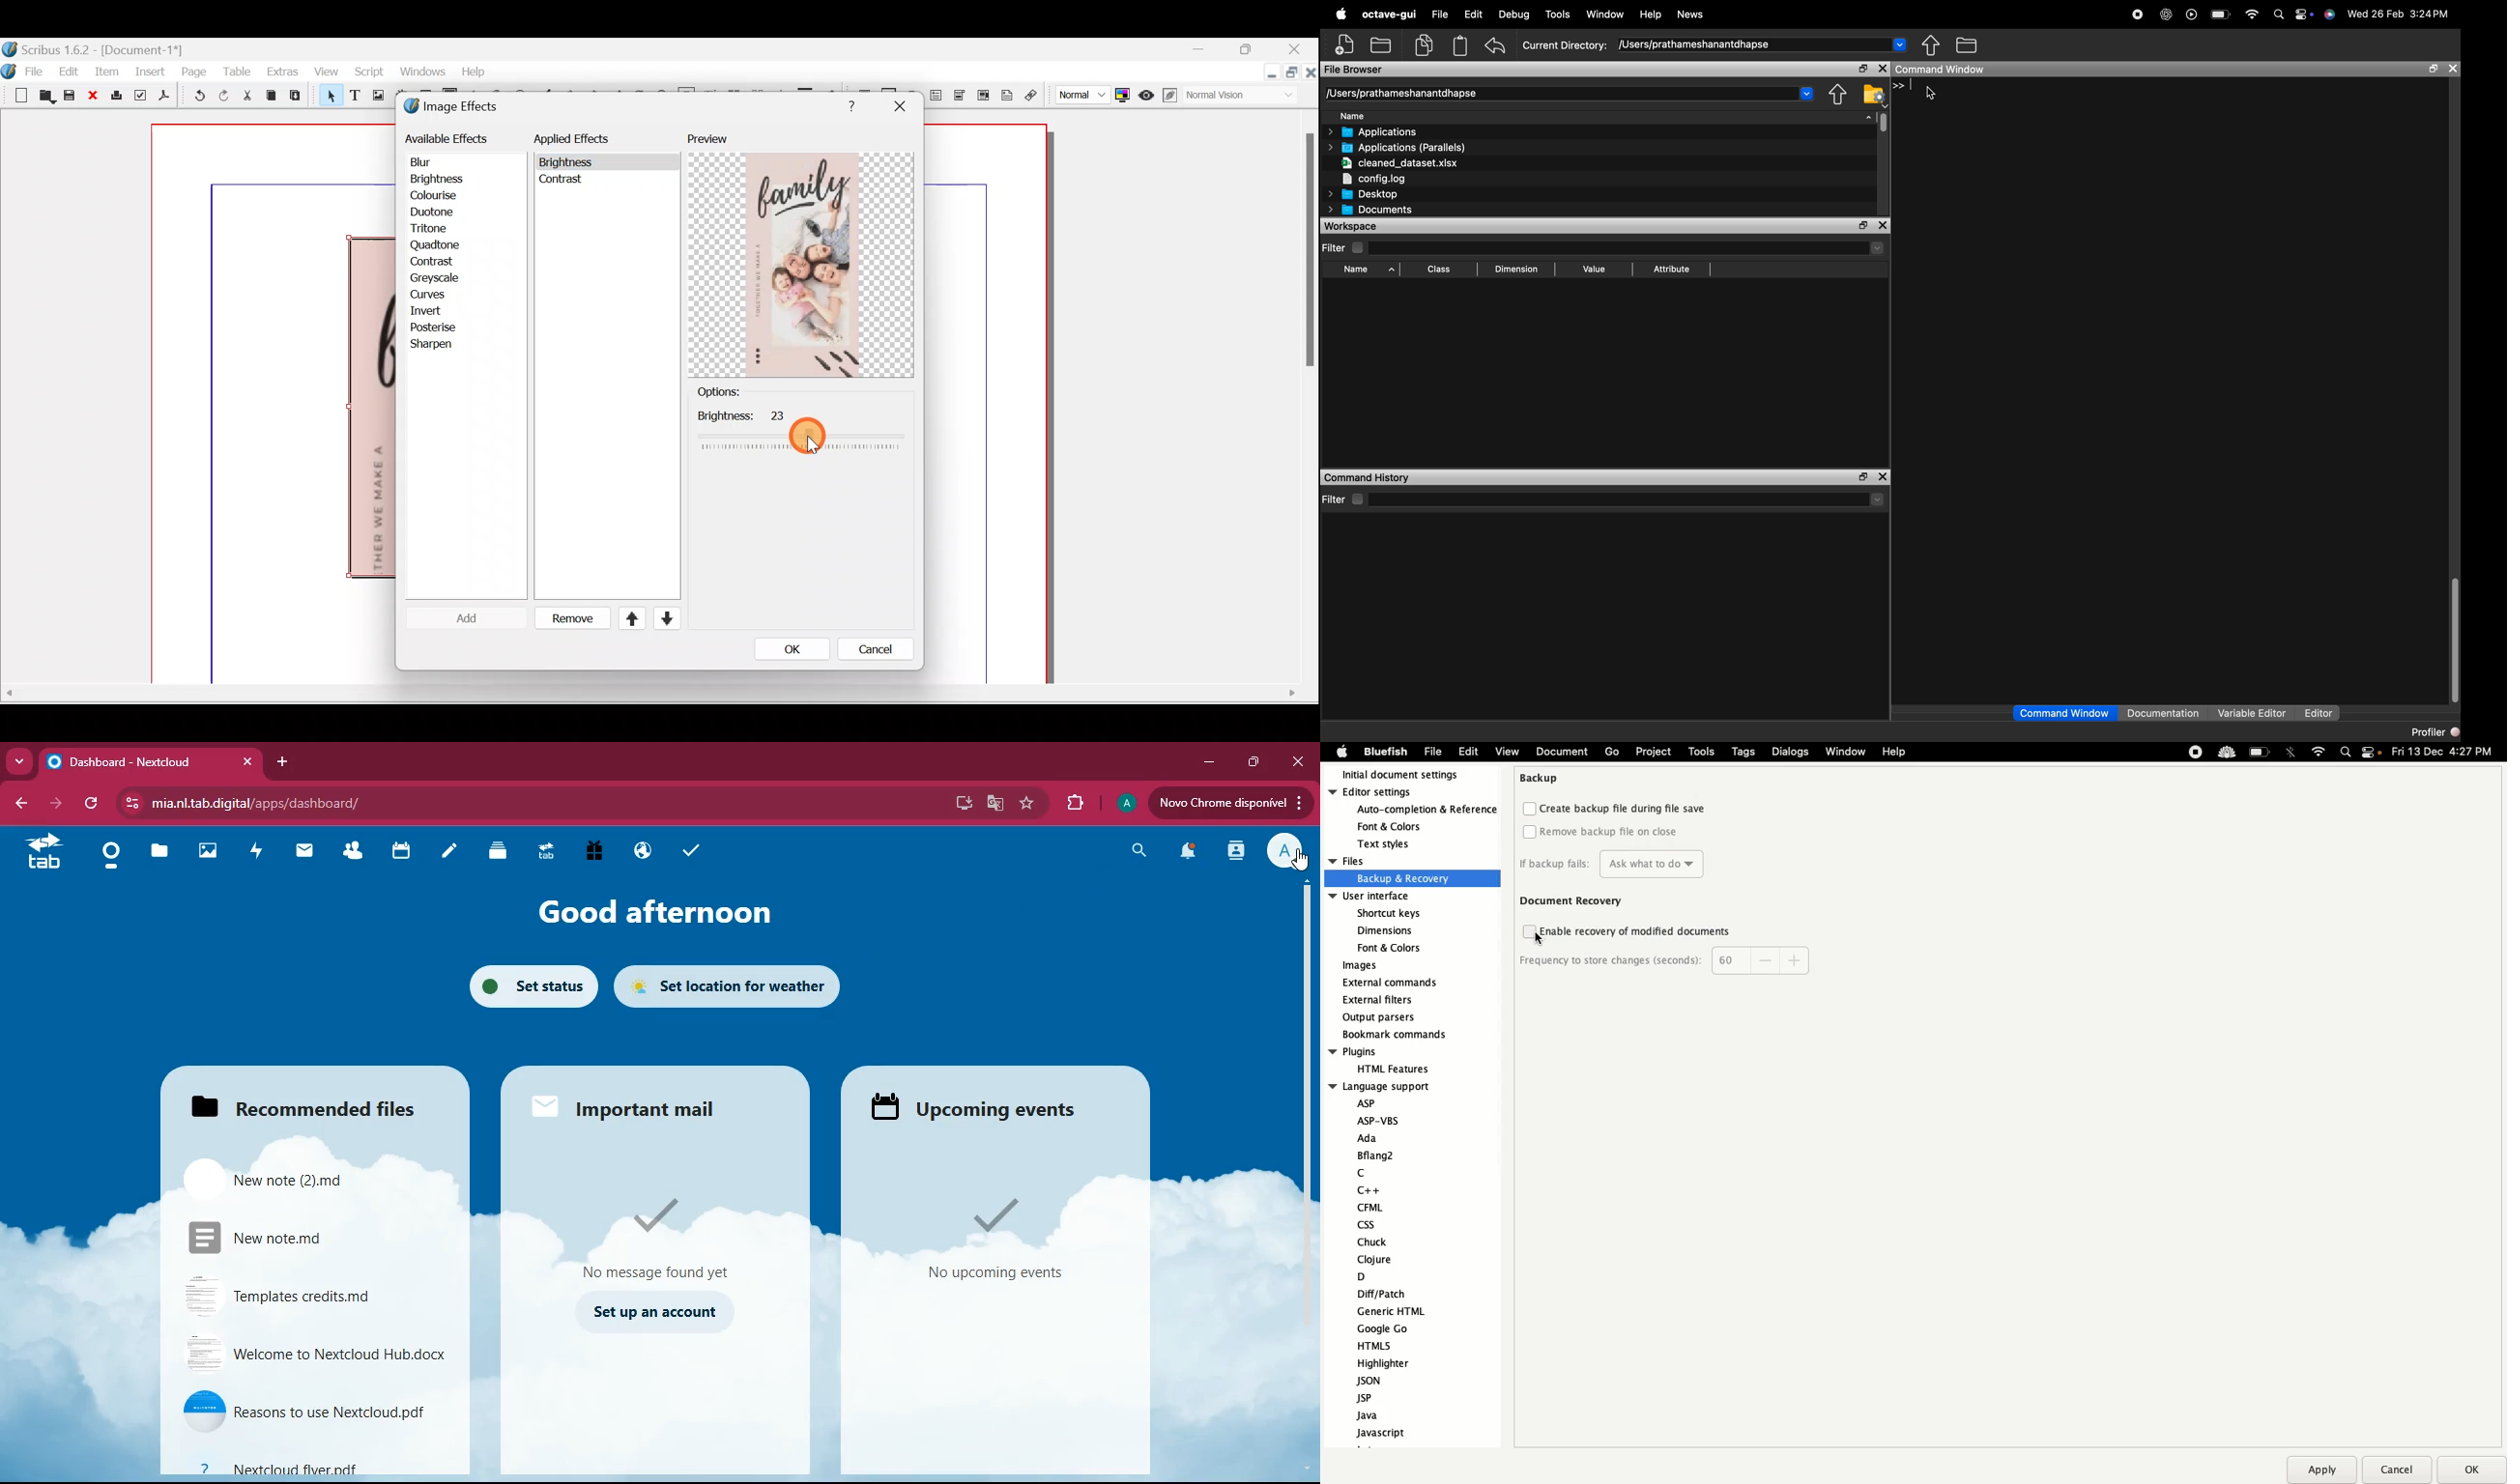 The image size is (2520, 1484). Describe the element at coordinates (282, 804) in the screenshot. I see `url` at that location.